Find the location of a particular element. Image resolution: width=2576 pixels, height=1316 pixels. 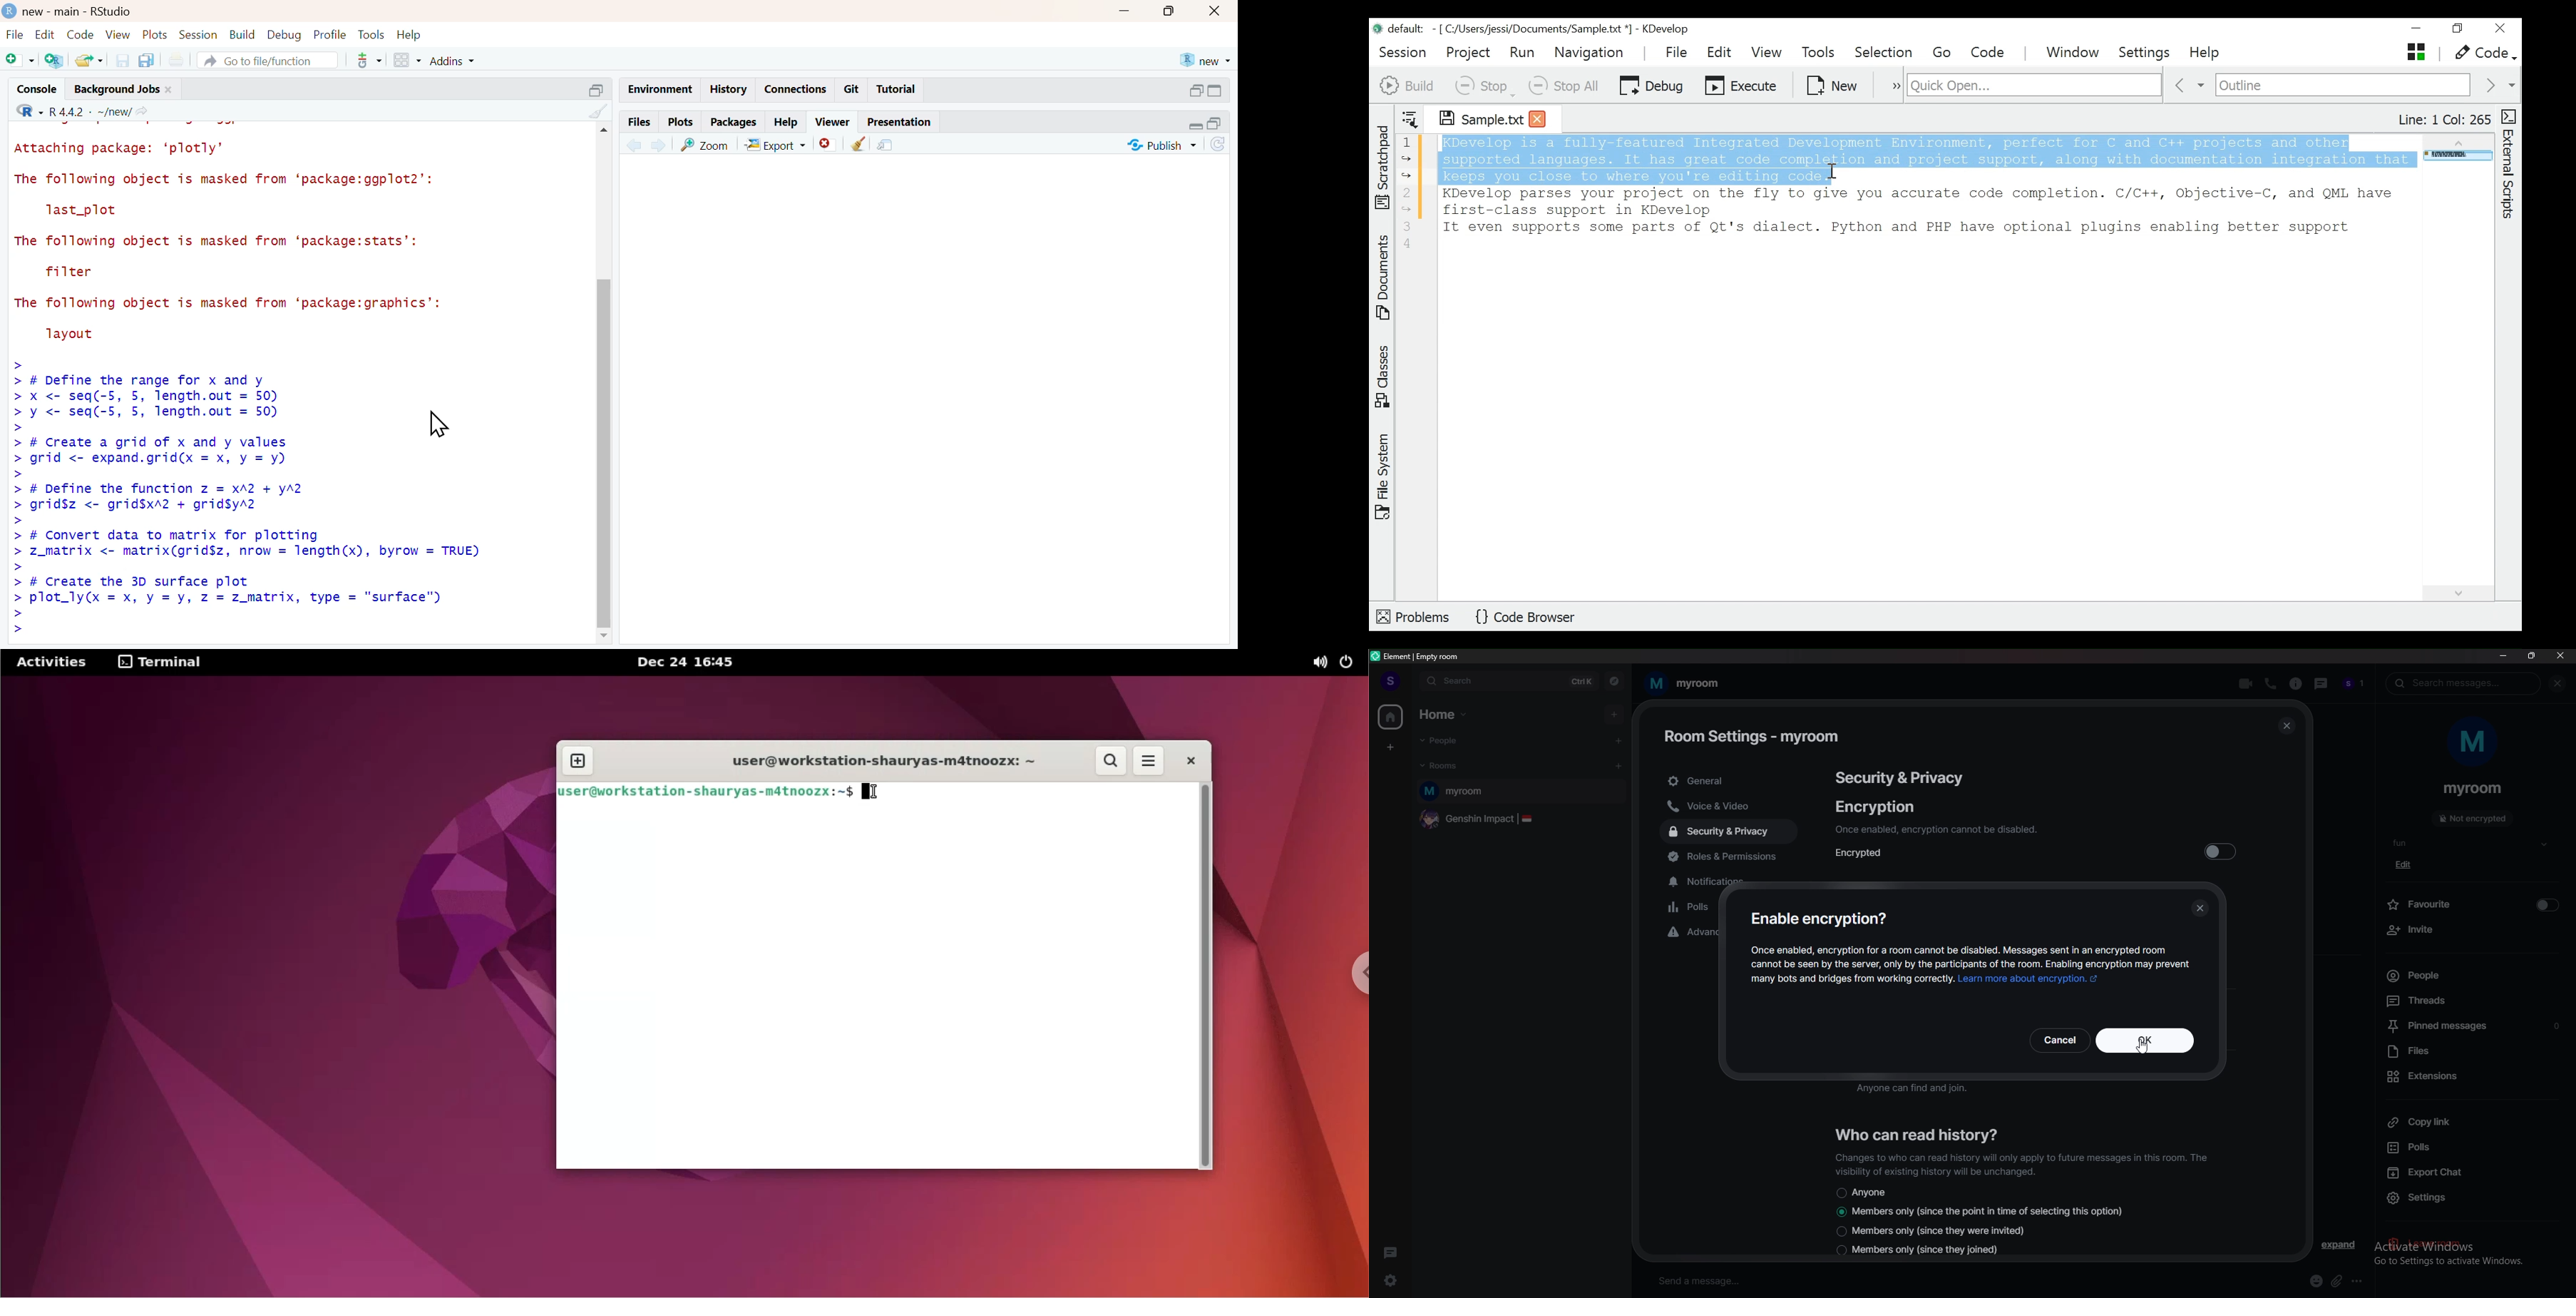

maximize is located at coordinates (1223, 90).